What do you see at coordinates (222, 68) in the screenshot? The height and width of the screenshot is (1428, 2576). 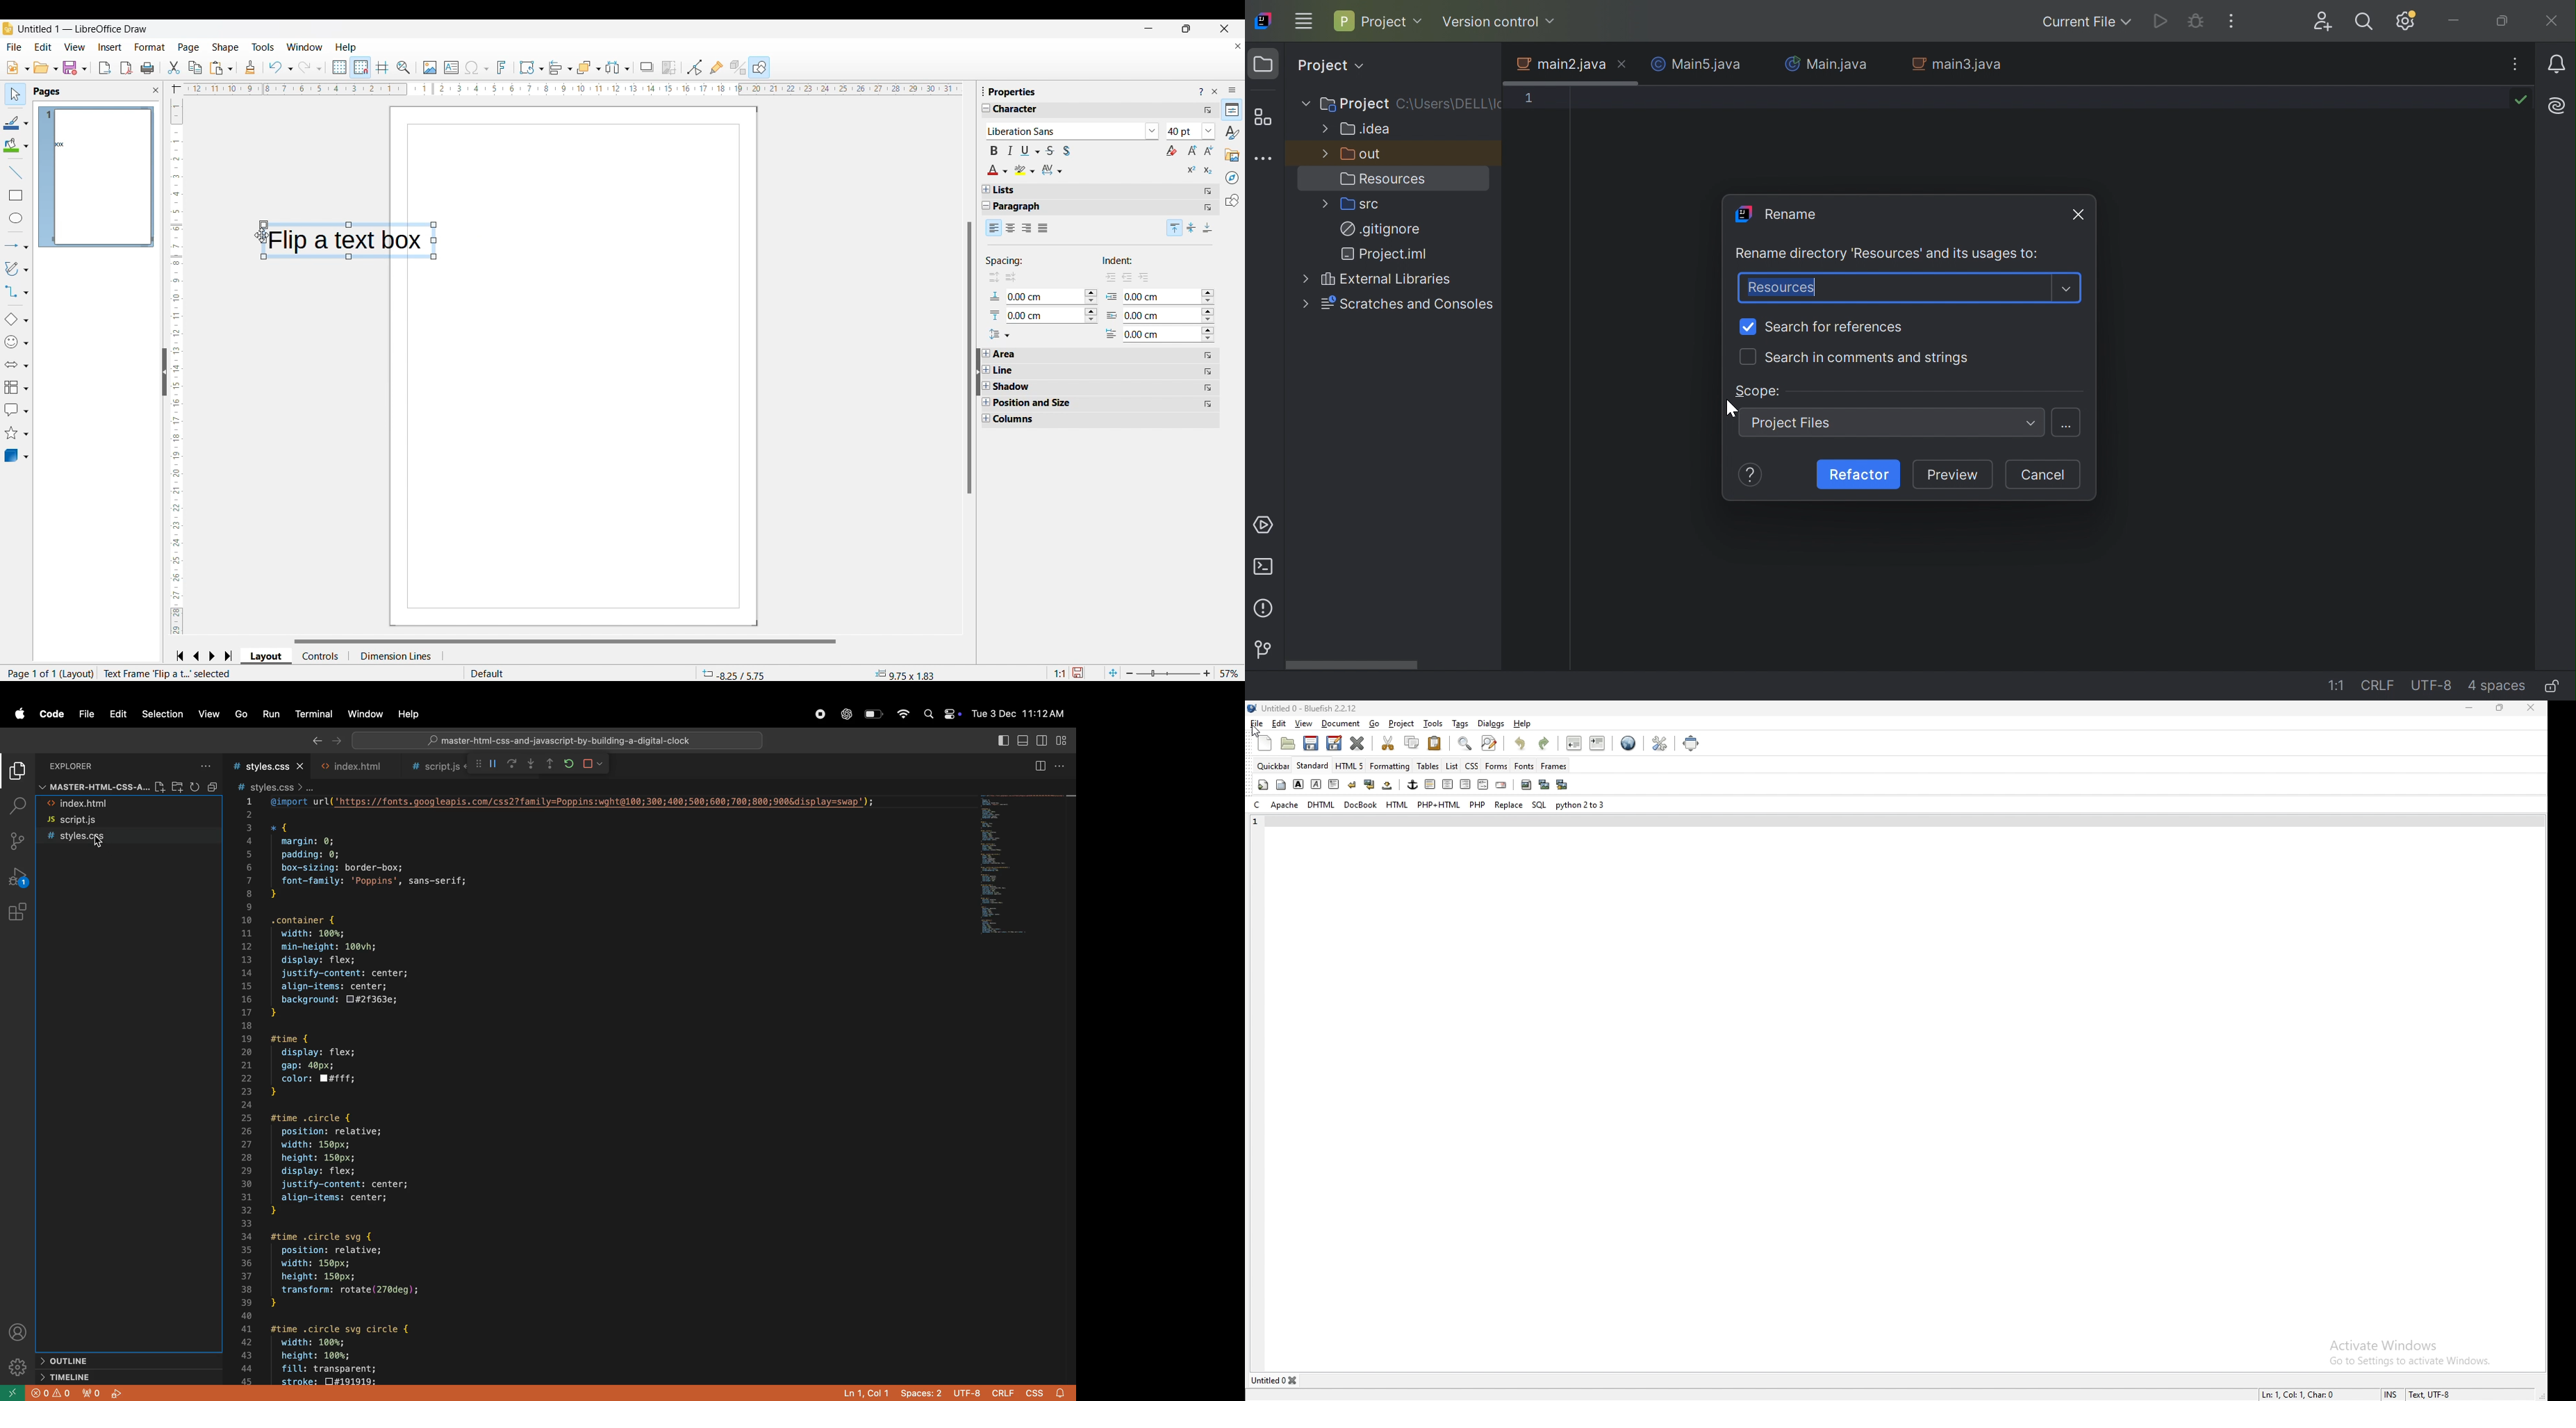 I see `Paste` at bounding box center [222, 68].